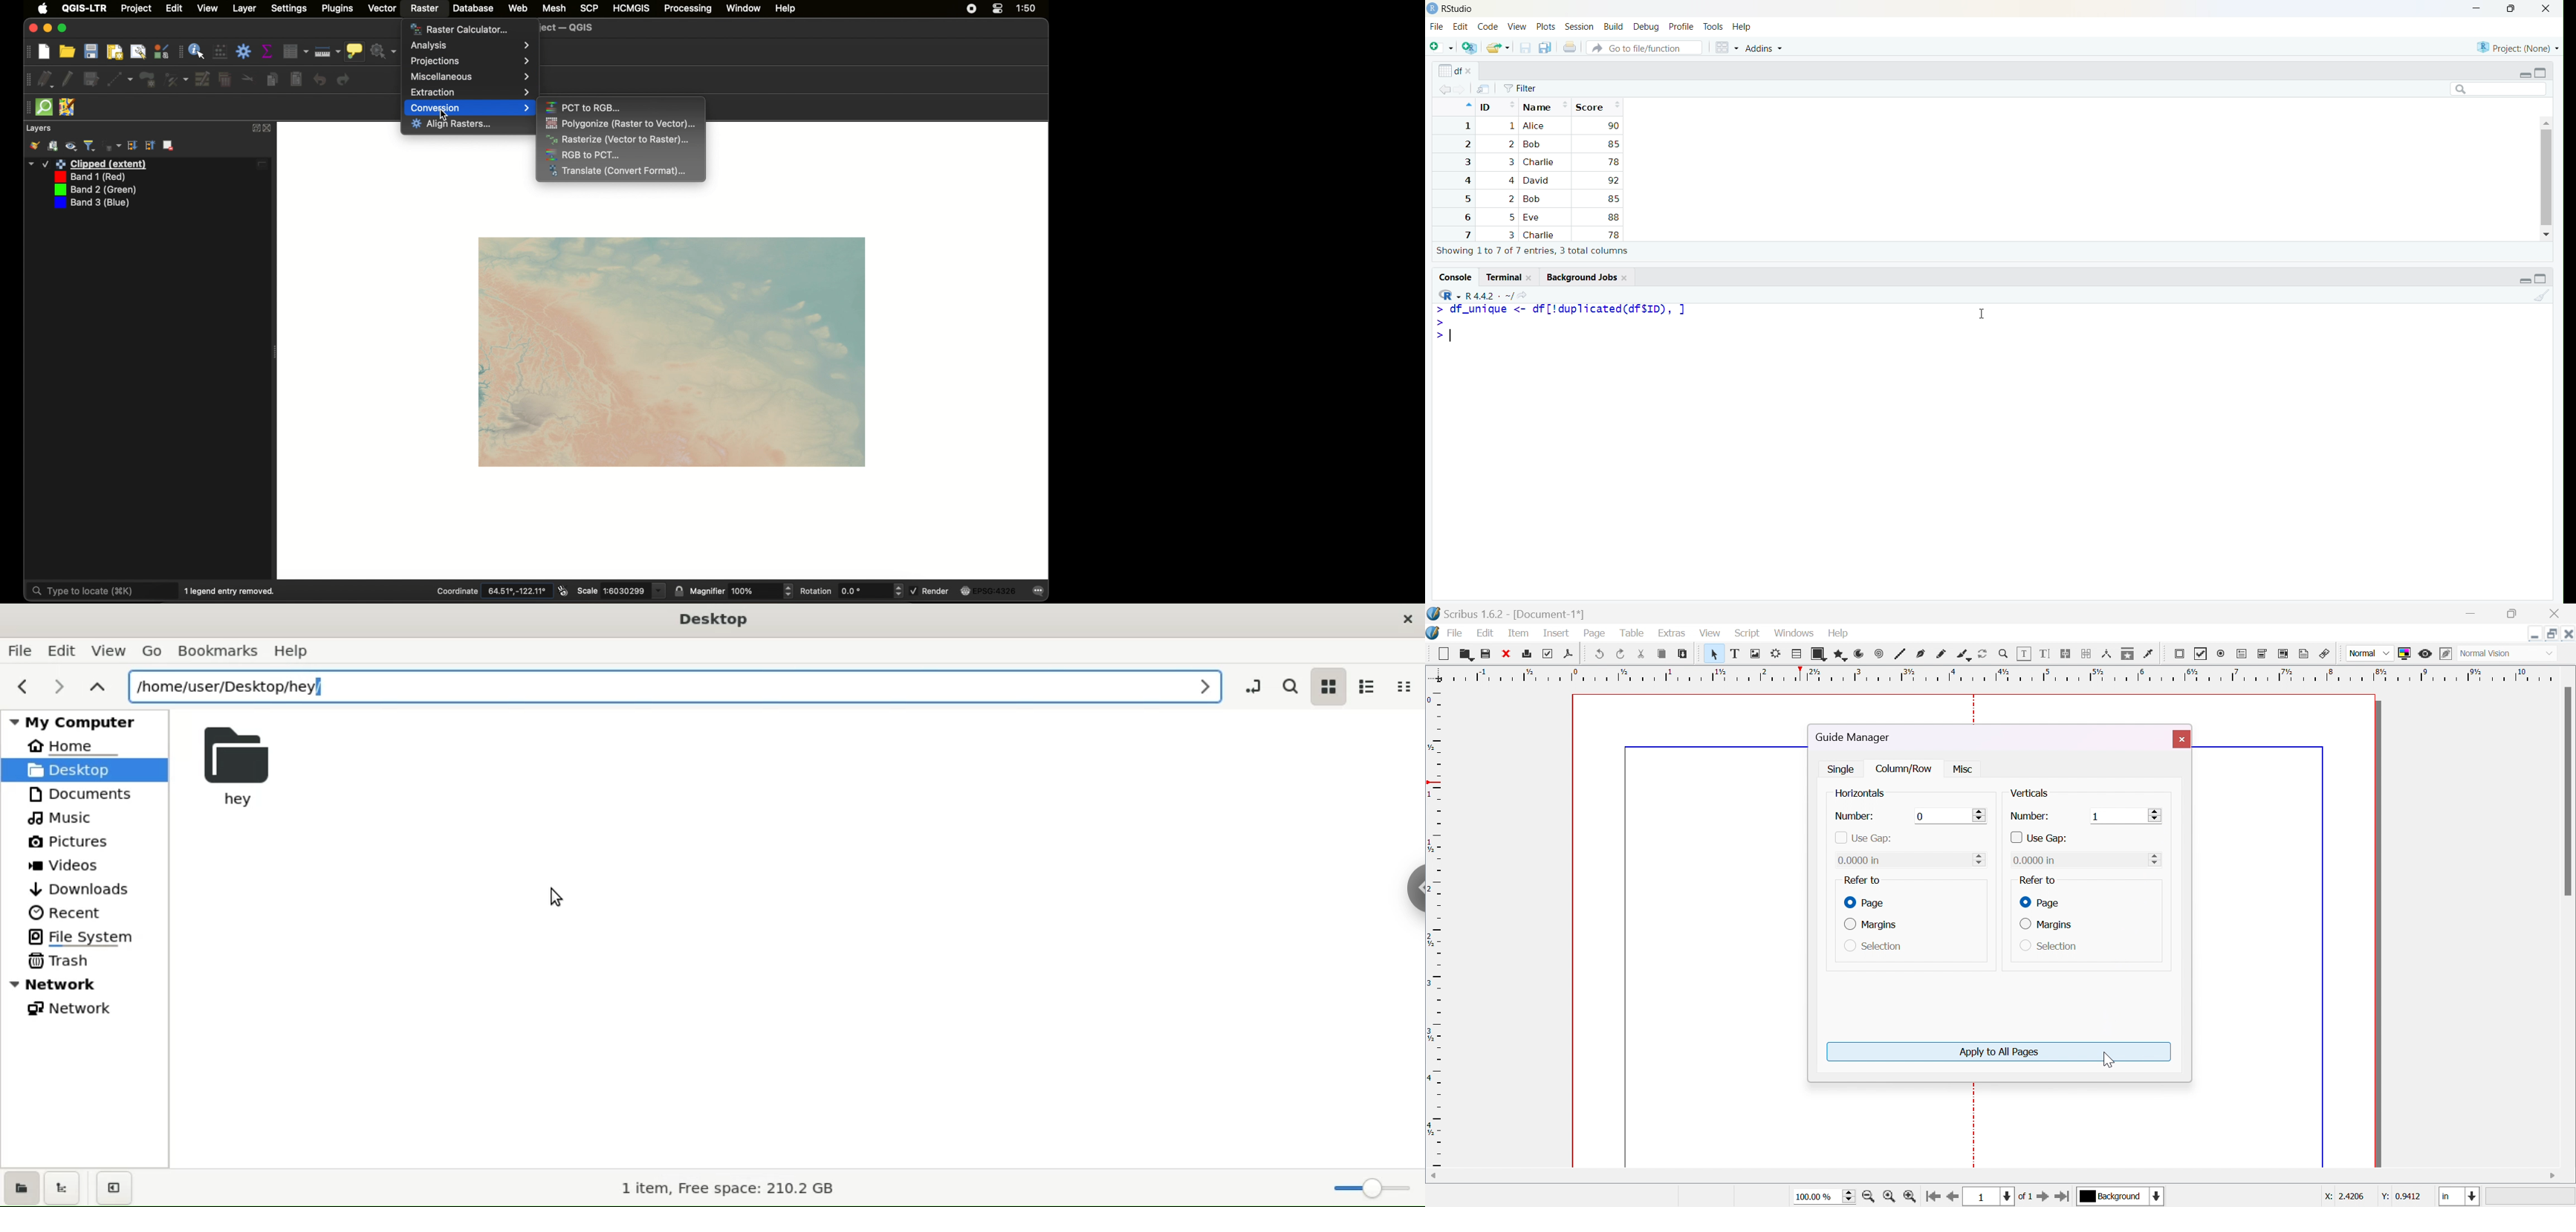 The image size is (2576, 1232). I want to click on PDF text field, so click(2244, 654).